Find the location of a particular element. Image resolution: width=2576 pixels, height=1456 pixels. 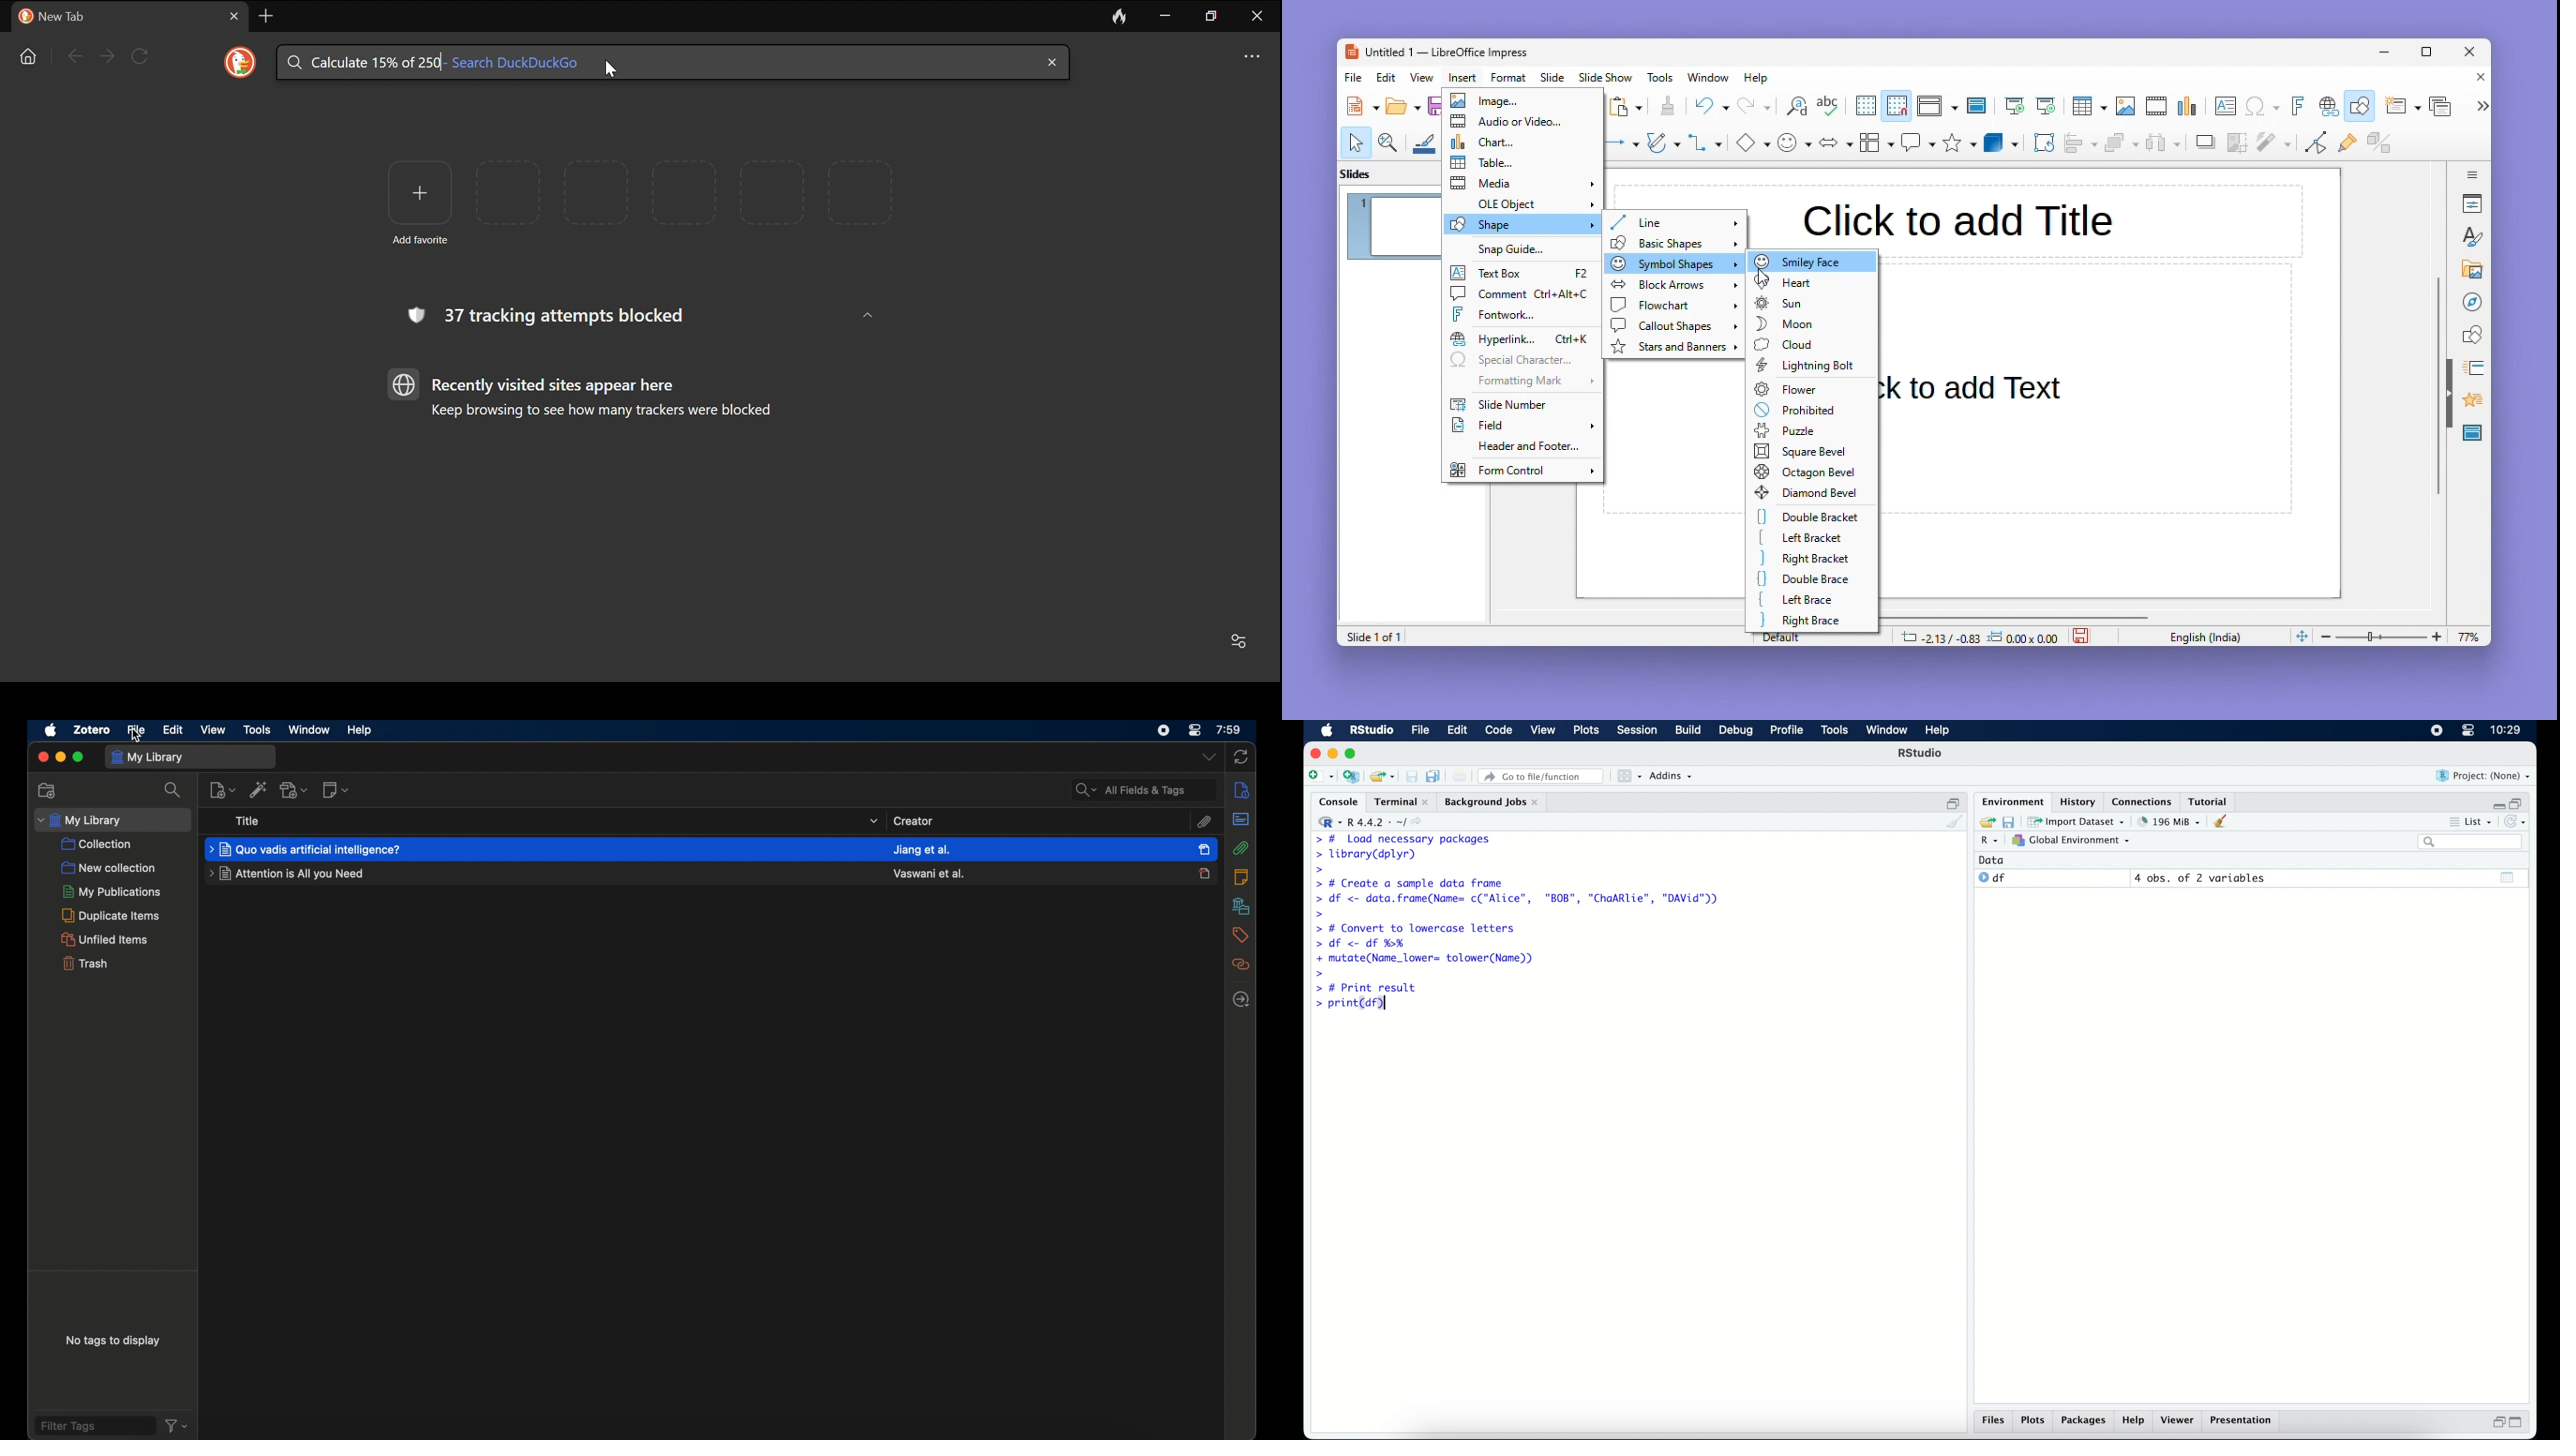

edit is located at coordinates (1456, 731).